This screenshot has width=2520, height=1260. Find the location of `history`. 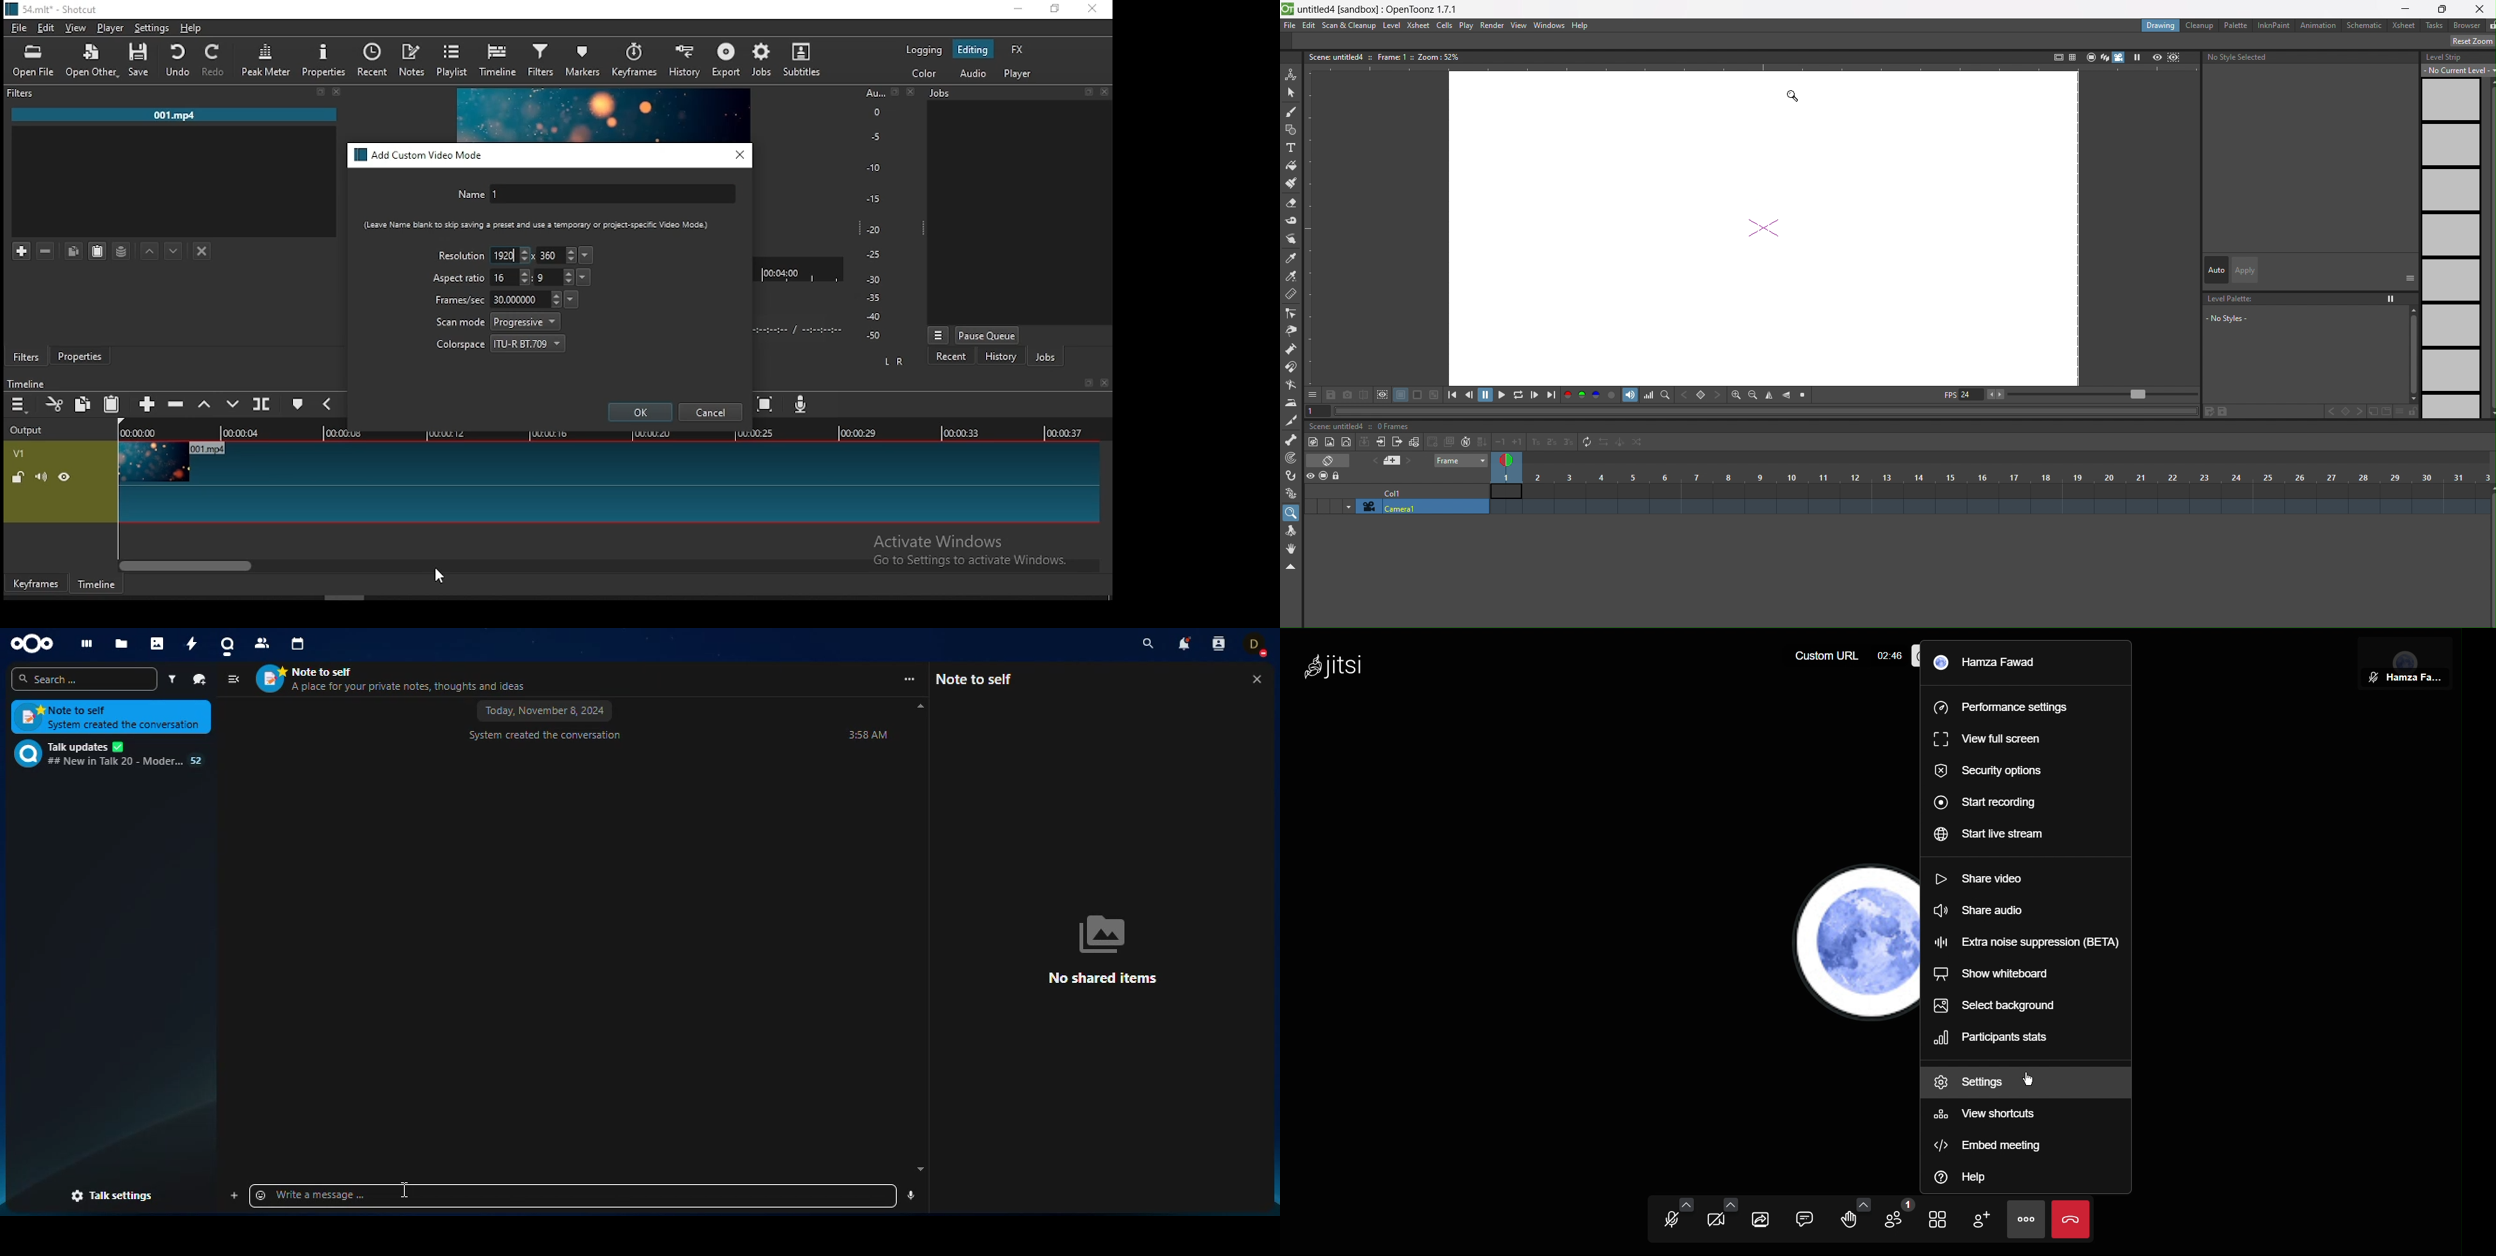

history is located at coordinates (1000, 358).